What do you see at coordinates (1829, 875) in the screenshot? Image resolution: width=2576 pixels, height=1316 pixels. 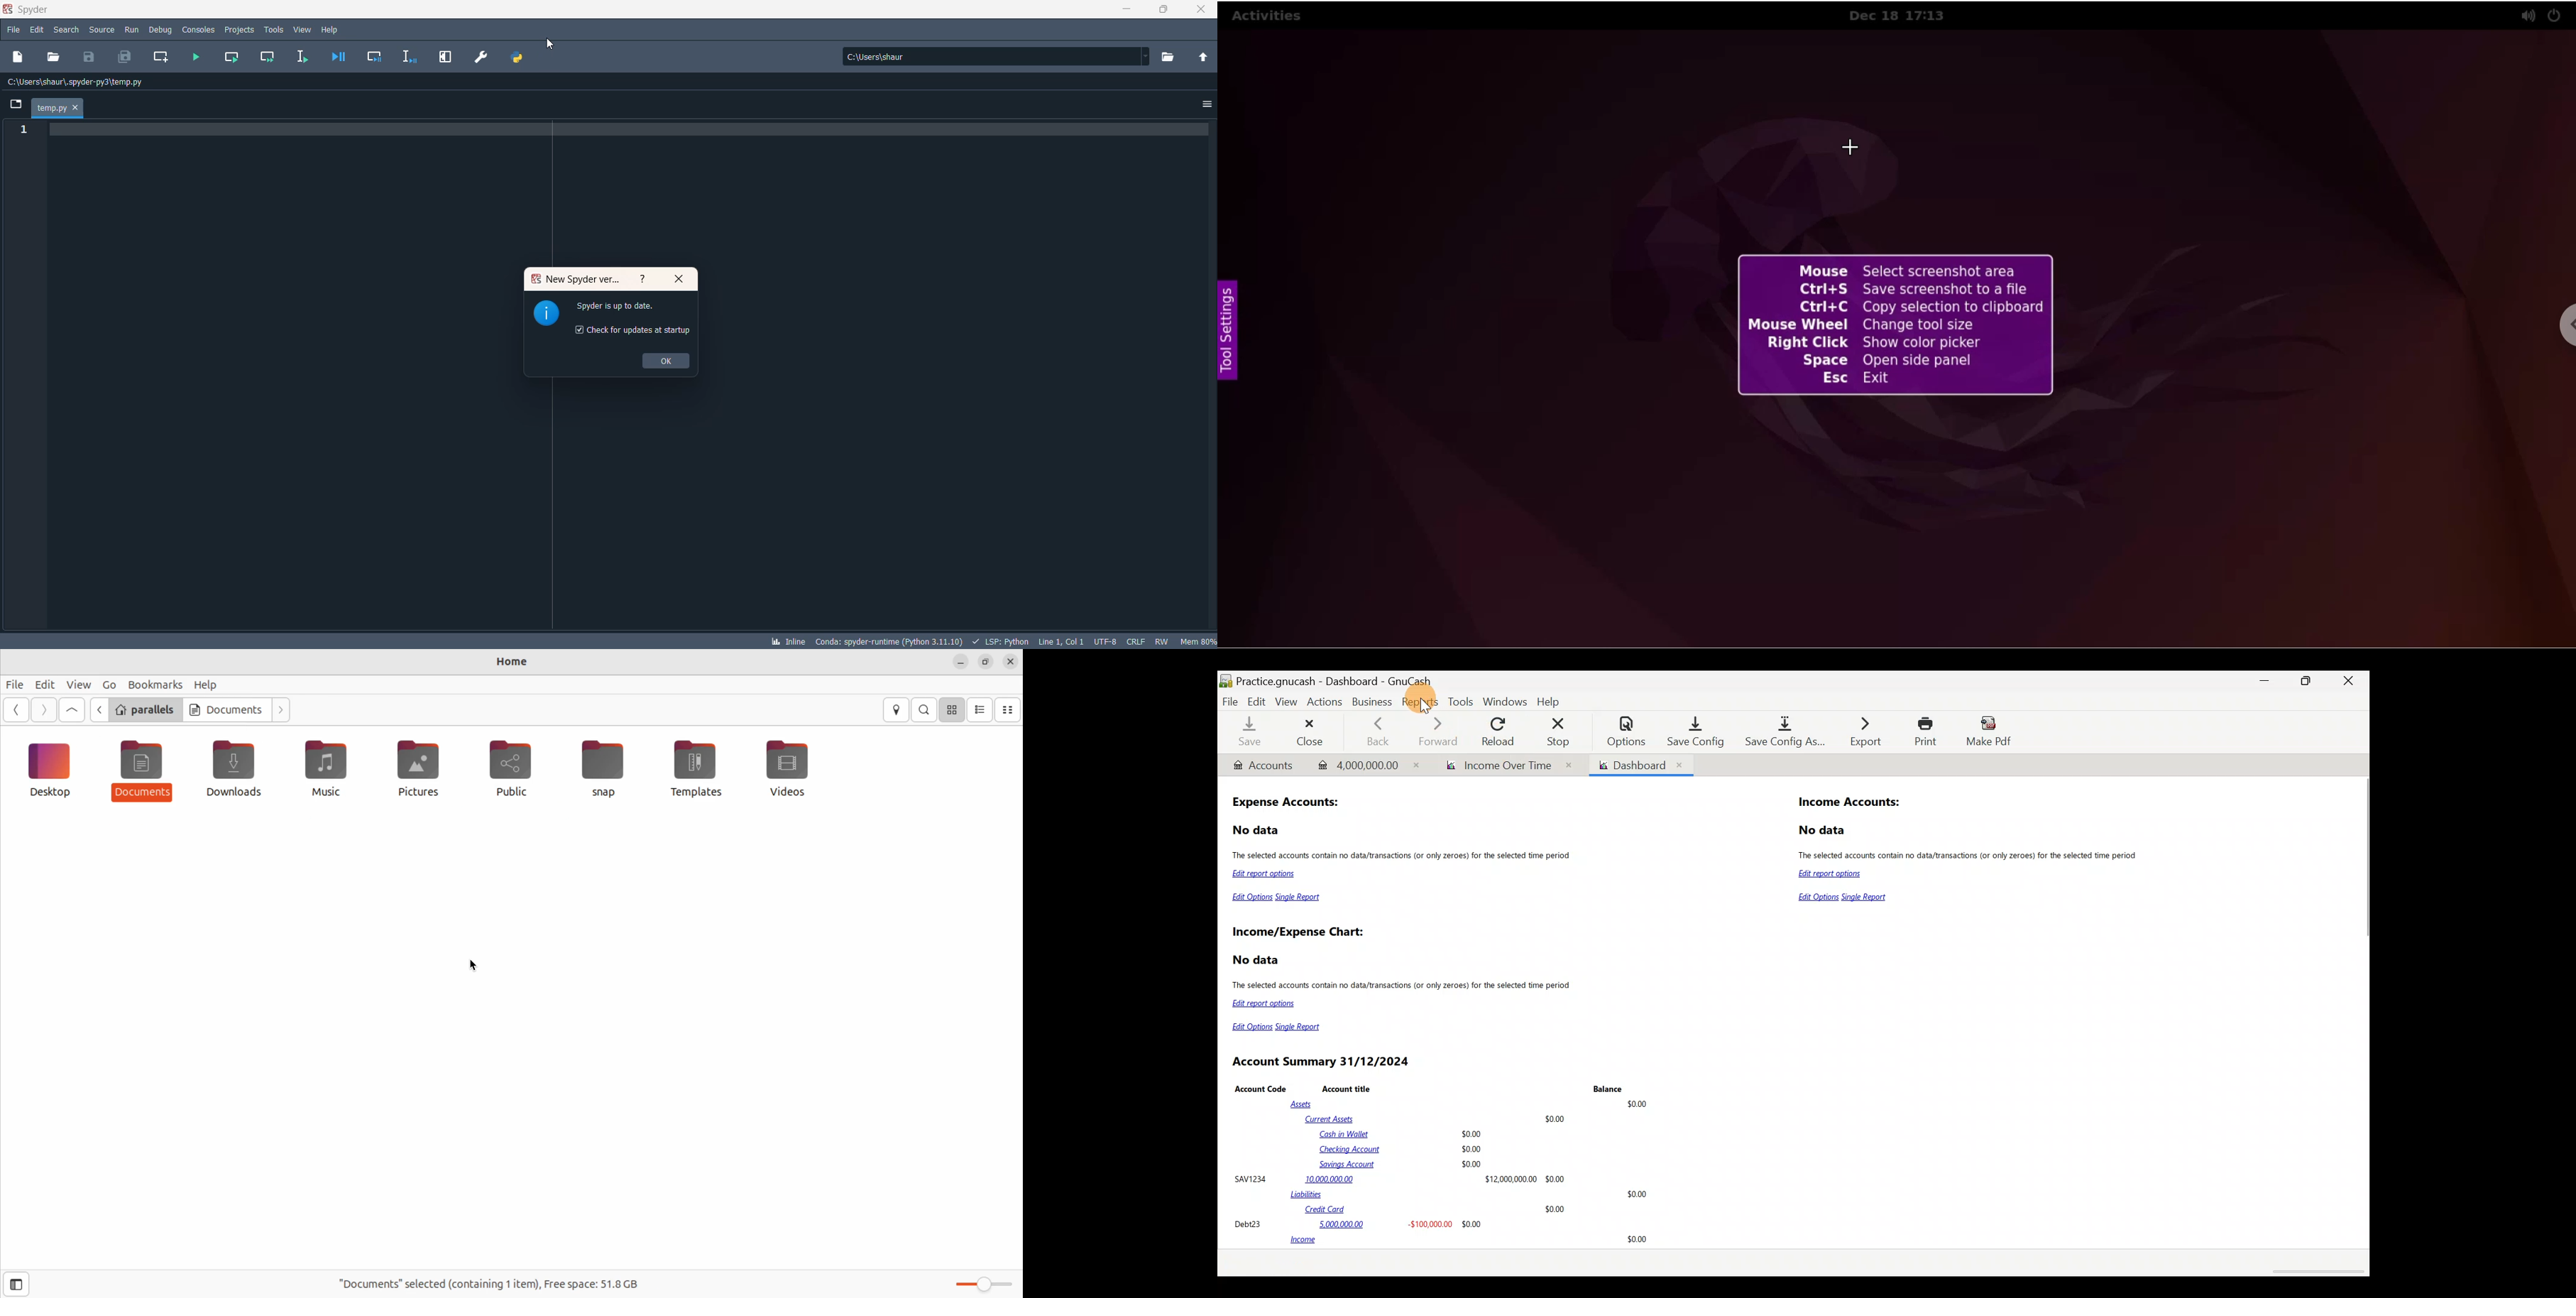 I see `Edit report options` at bounding box center [1829, 875].